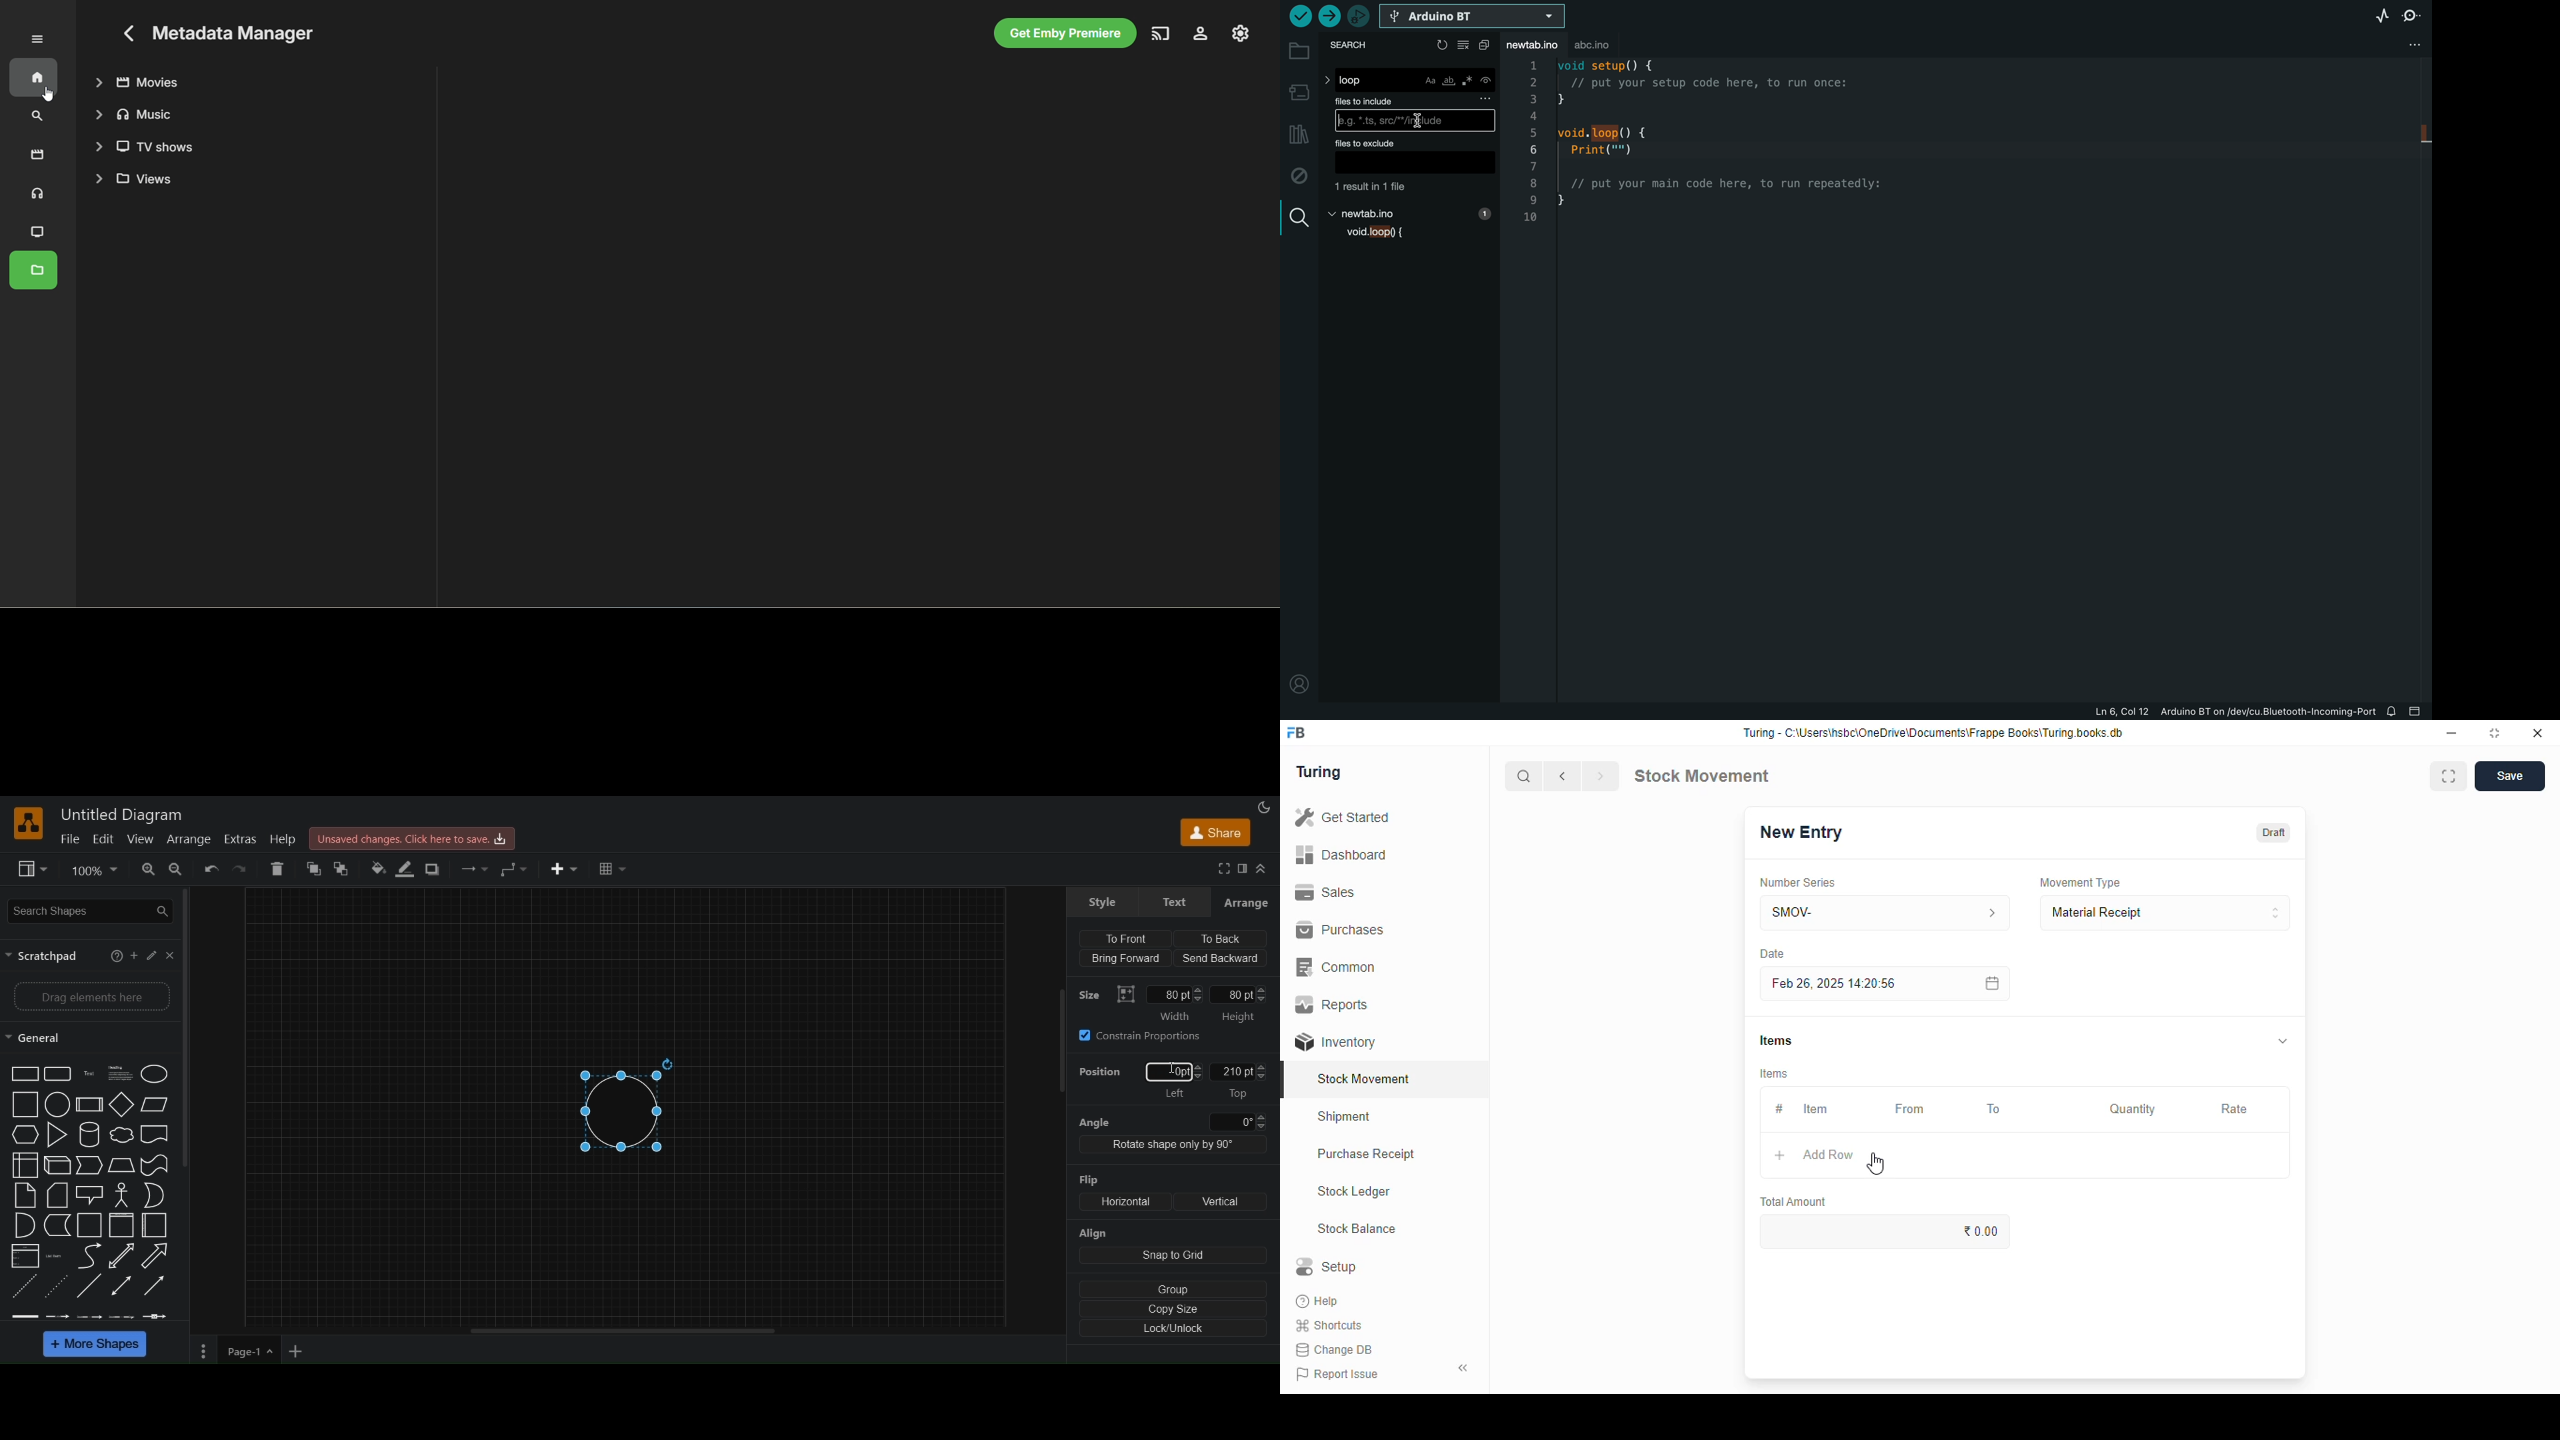  Describe the element at coordinates (1333, 1004) in the screenshot. I see `reports` at that location.